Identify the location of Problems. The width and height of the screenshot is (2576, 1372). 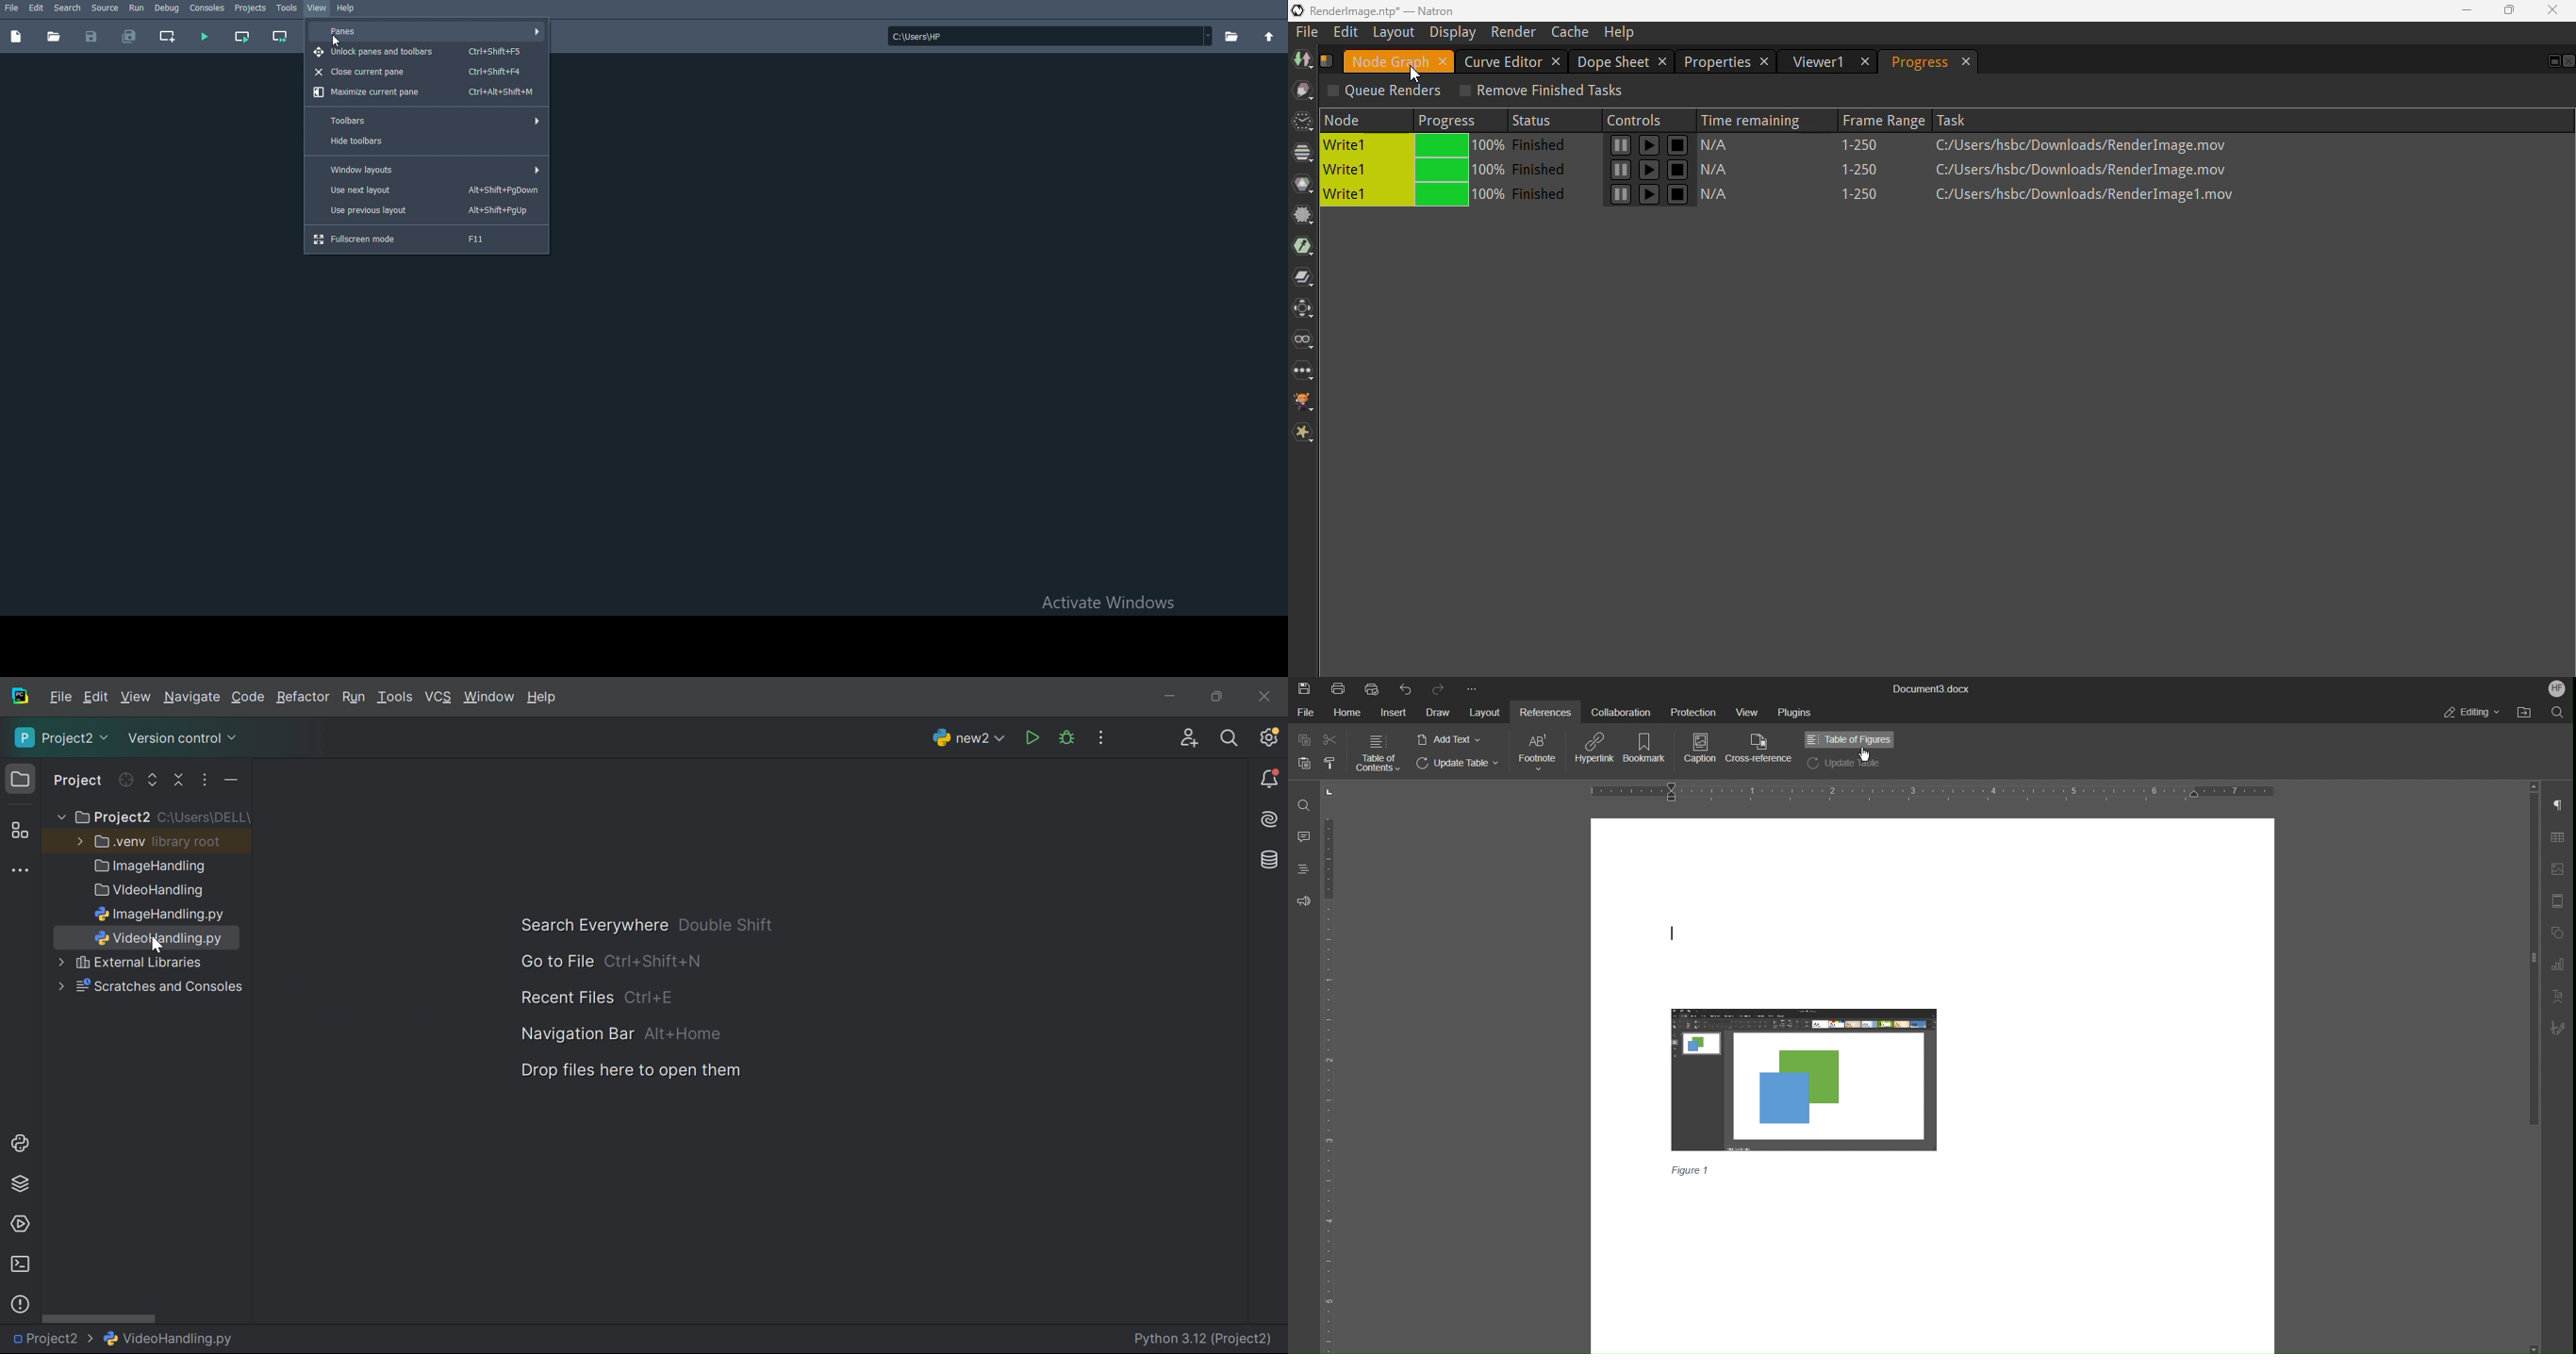
(20, 1304).